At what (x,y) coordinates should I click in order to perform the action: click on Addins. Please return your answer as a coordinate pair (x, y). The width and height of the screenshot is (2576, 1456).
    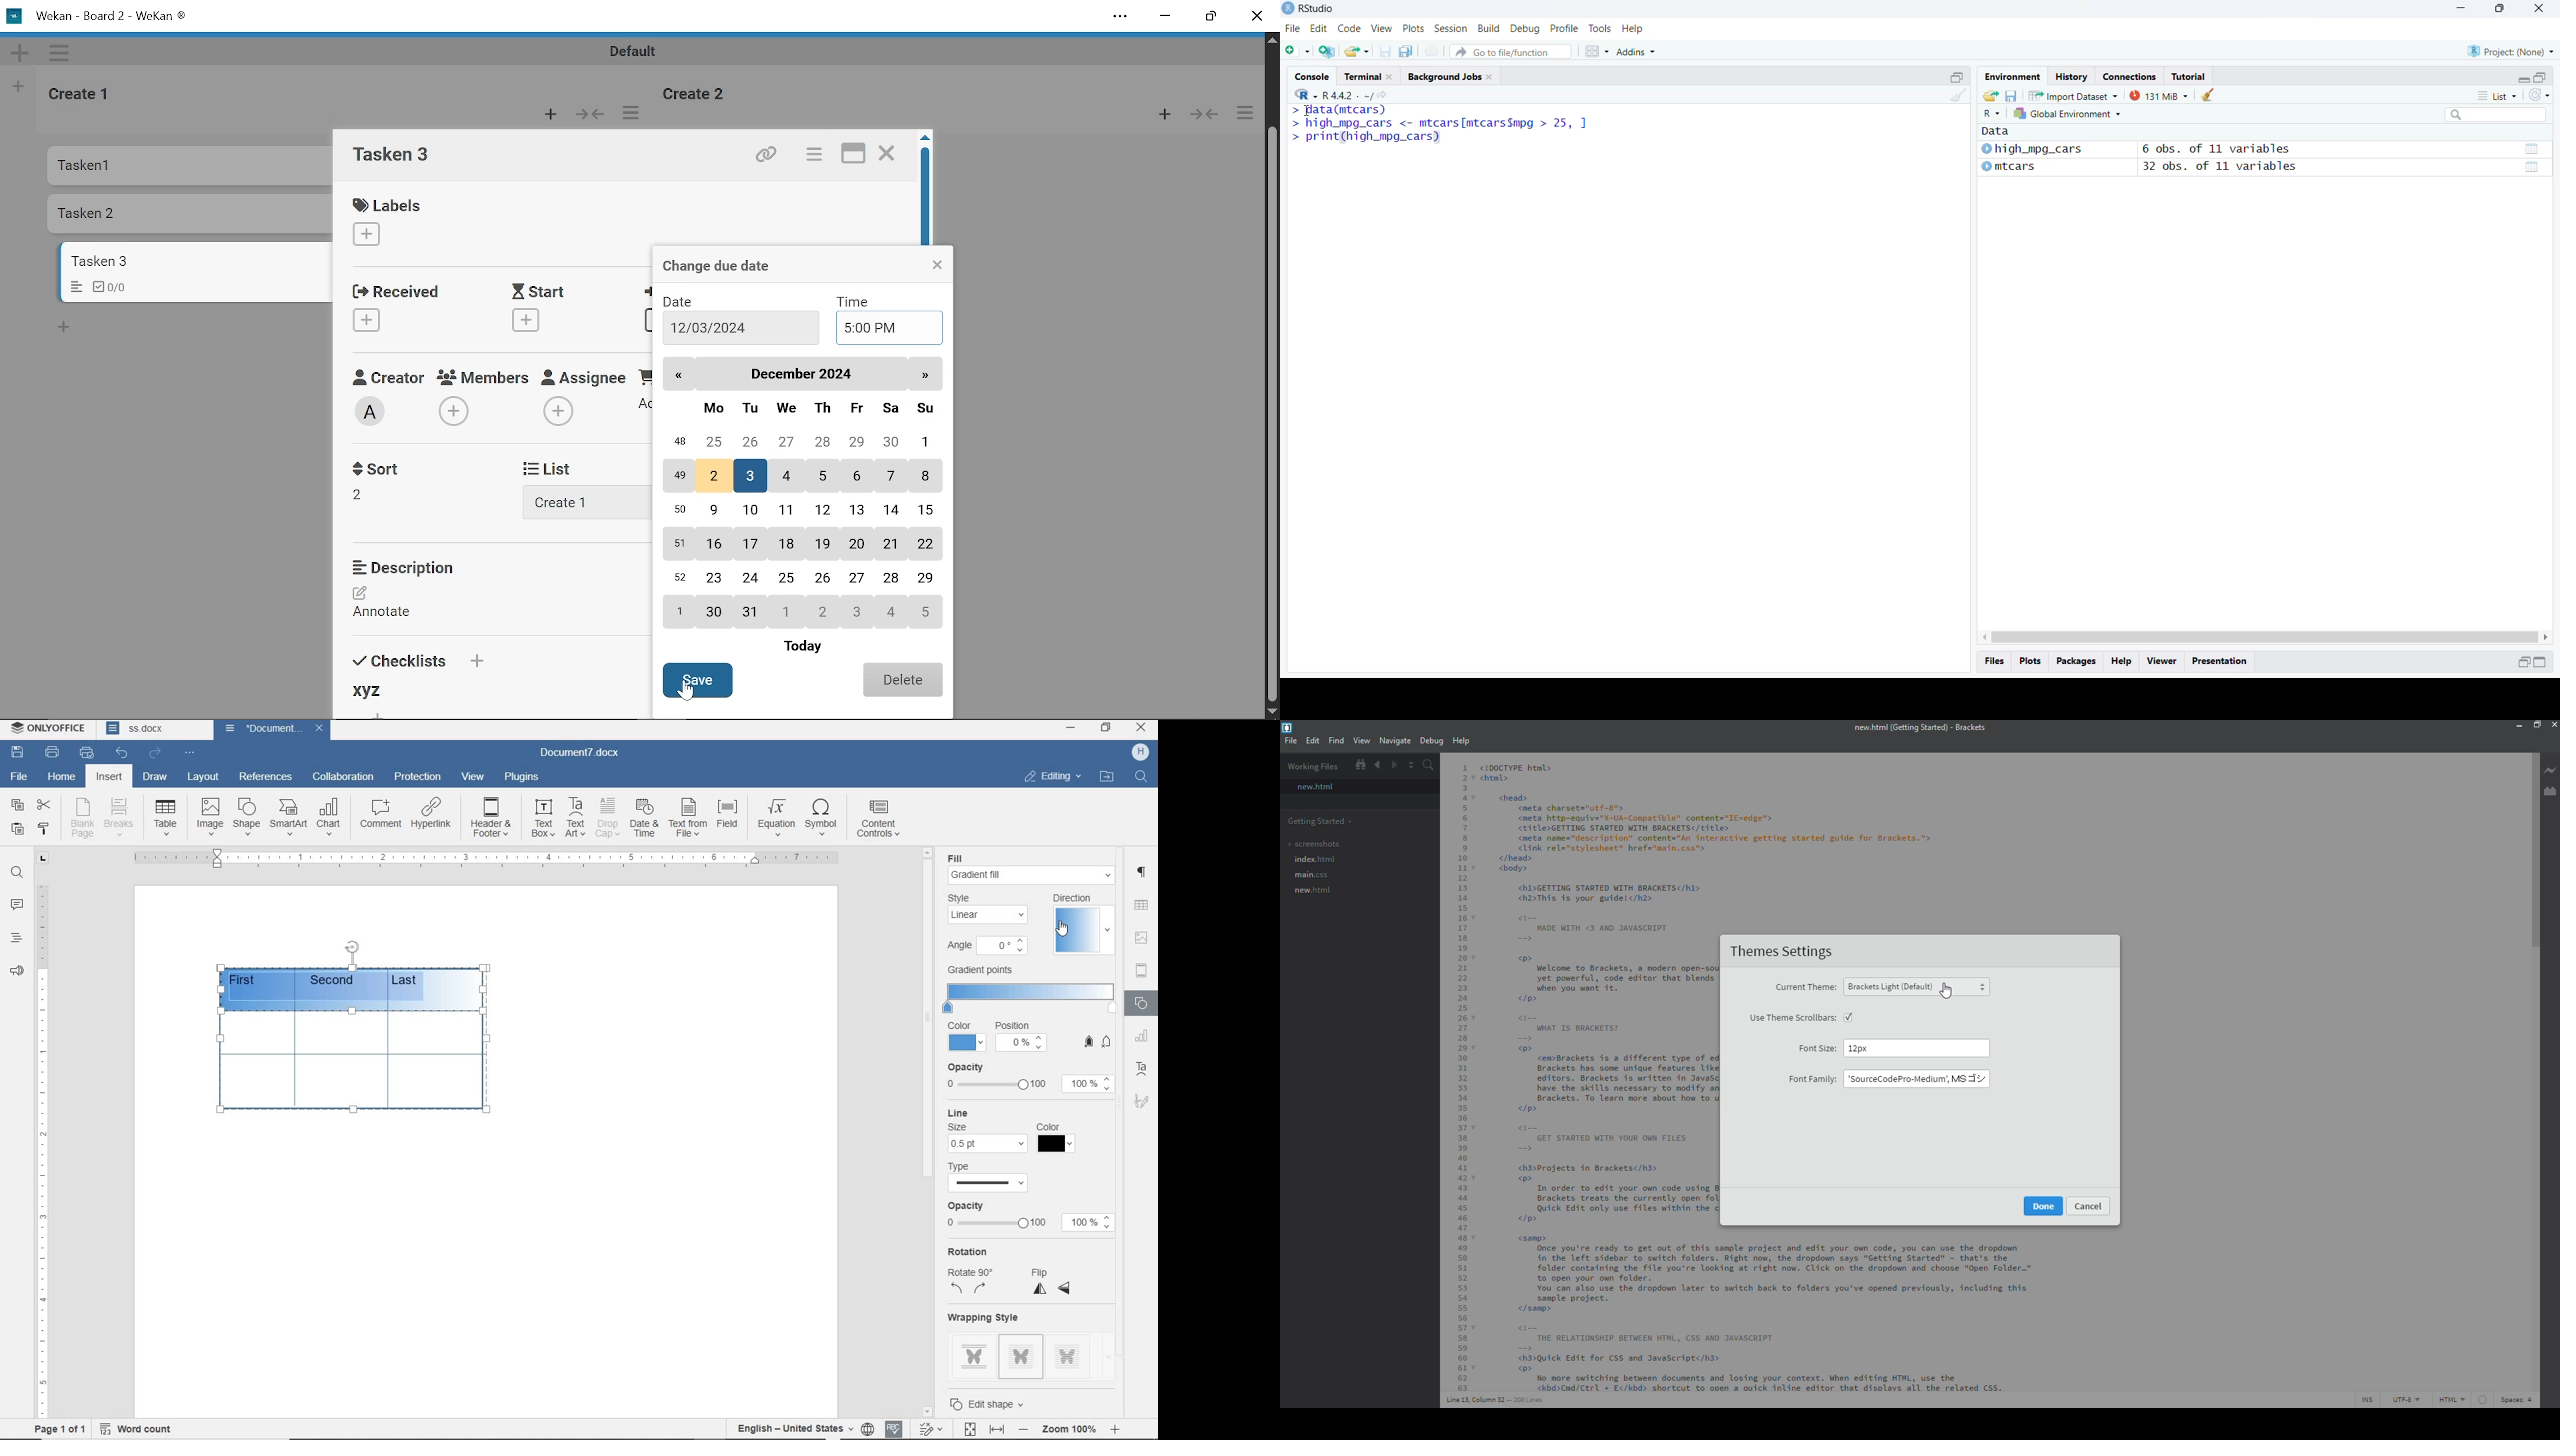
    Looking at the image, I should click on (1636, 52).